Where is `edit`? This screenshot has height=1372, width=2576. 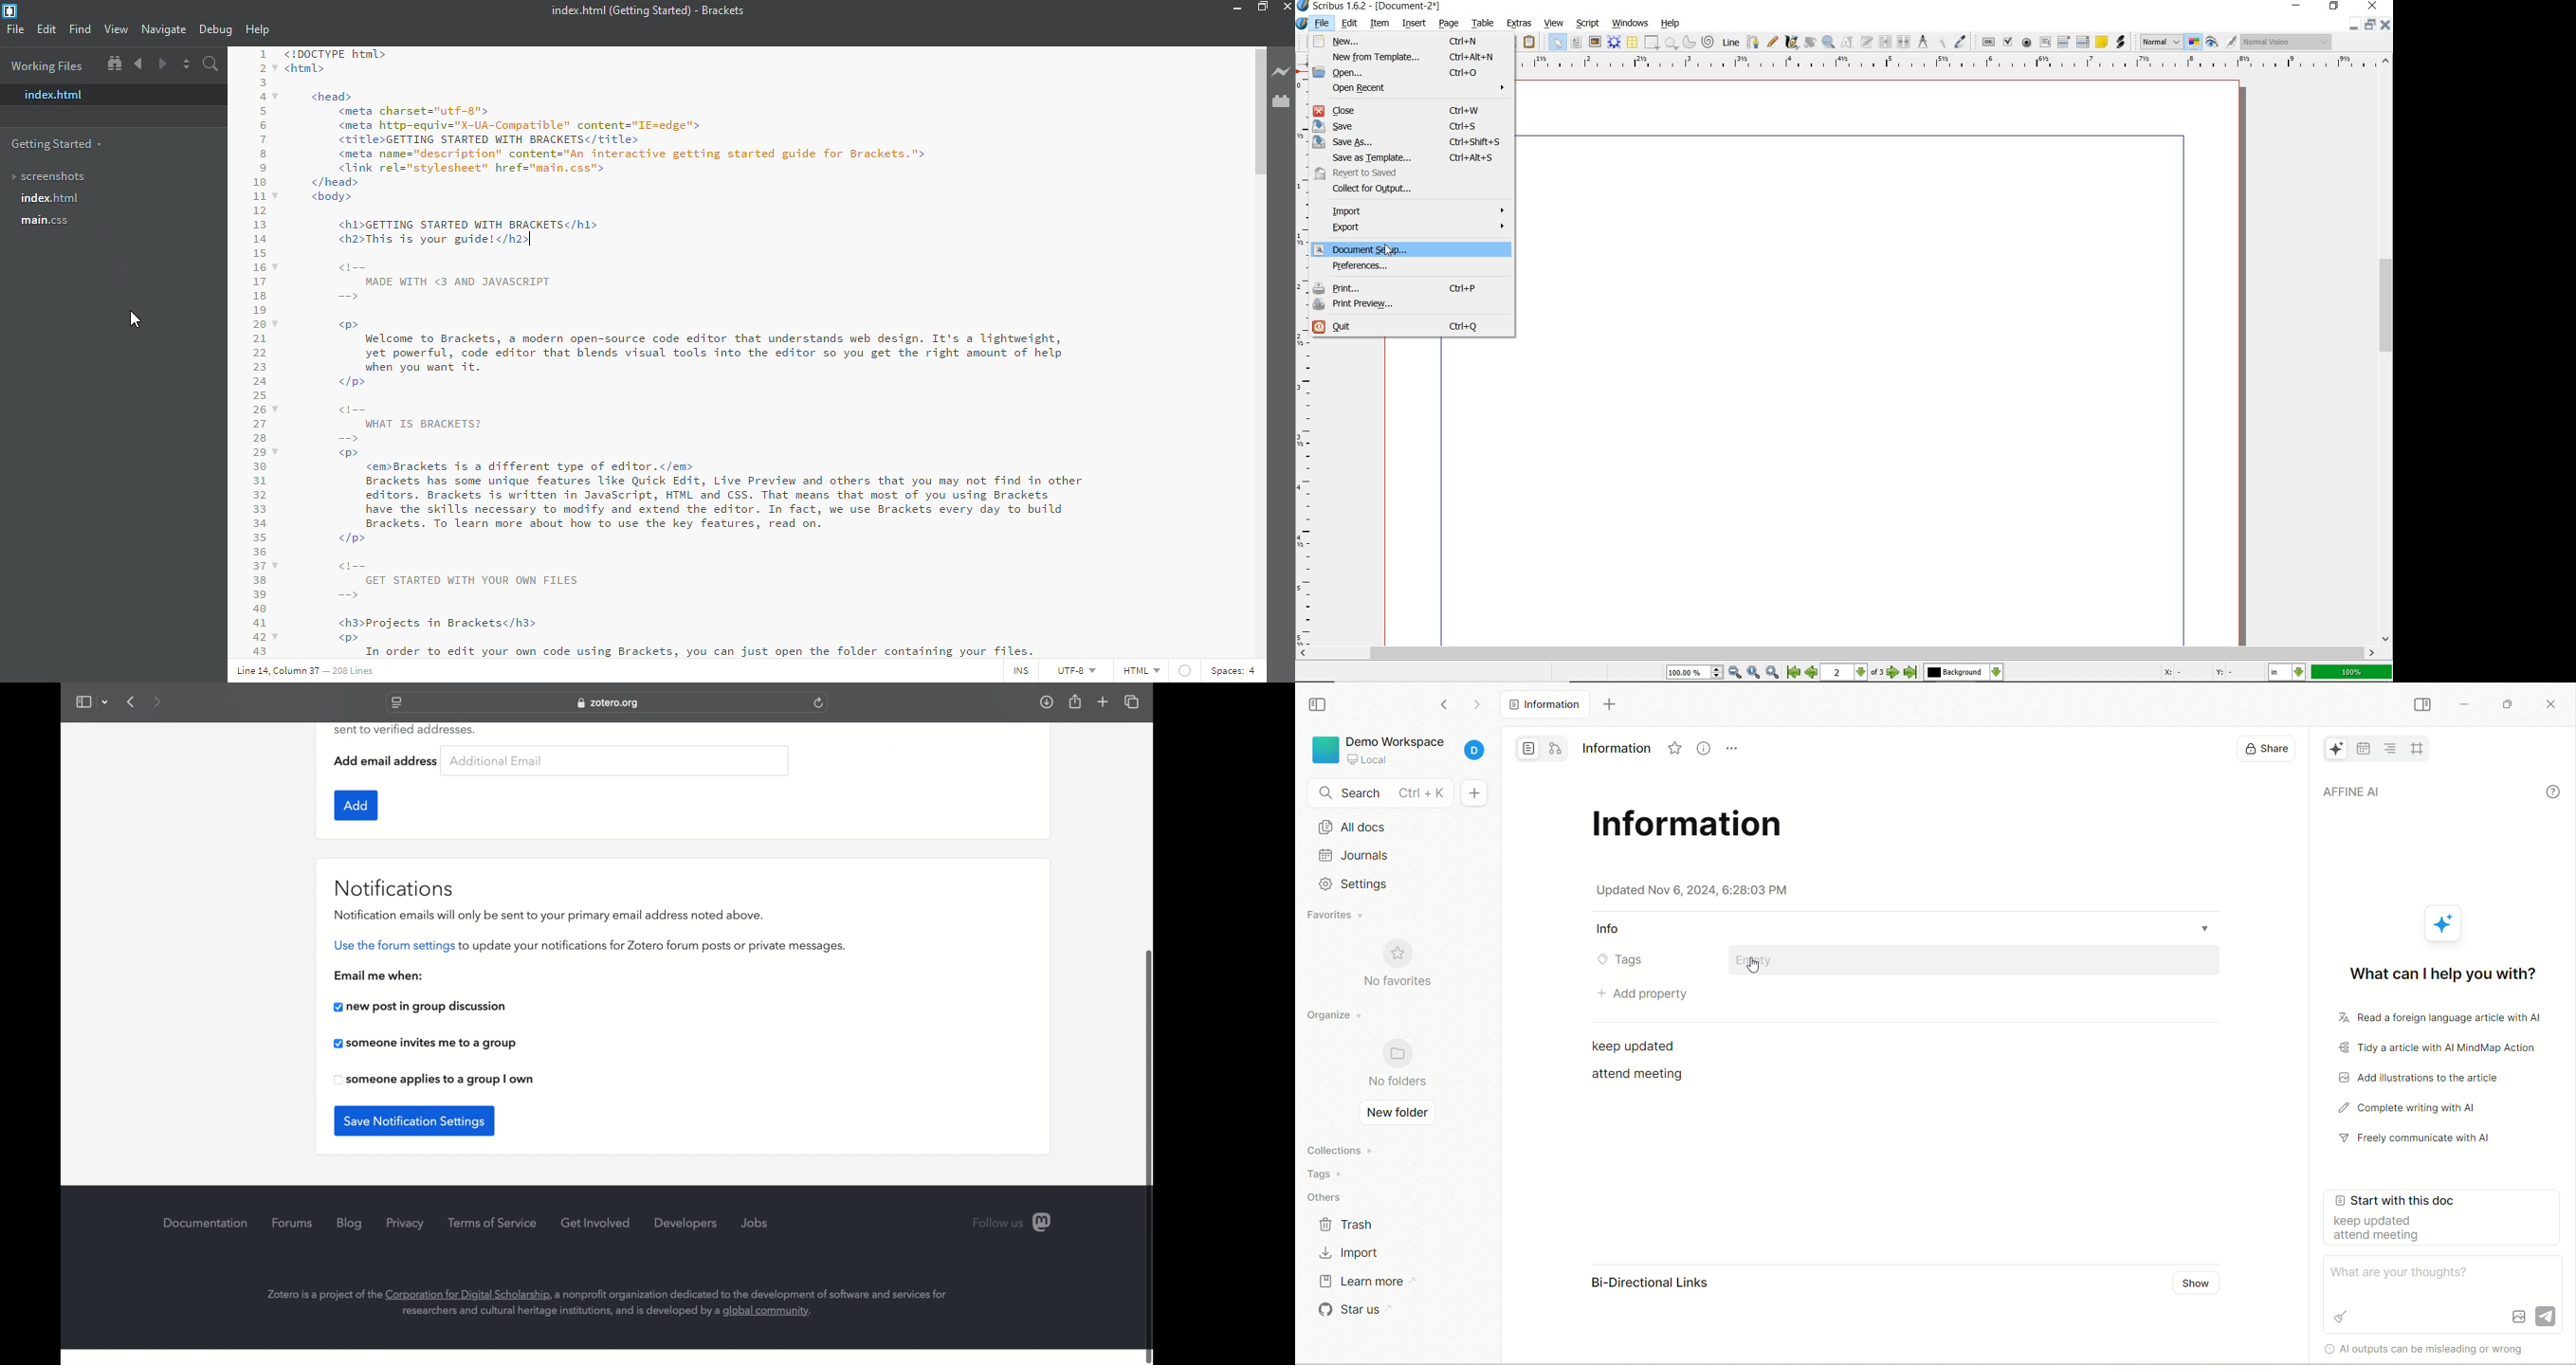
edit is located at coordinates (1349, 23).